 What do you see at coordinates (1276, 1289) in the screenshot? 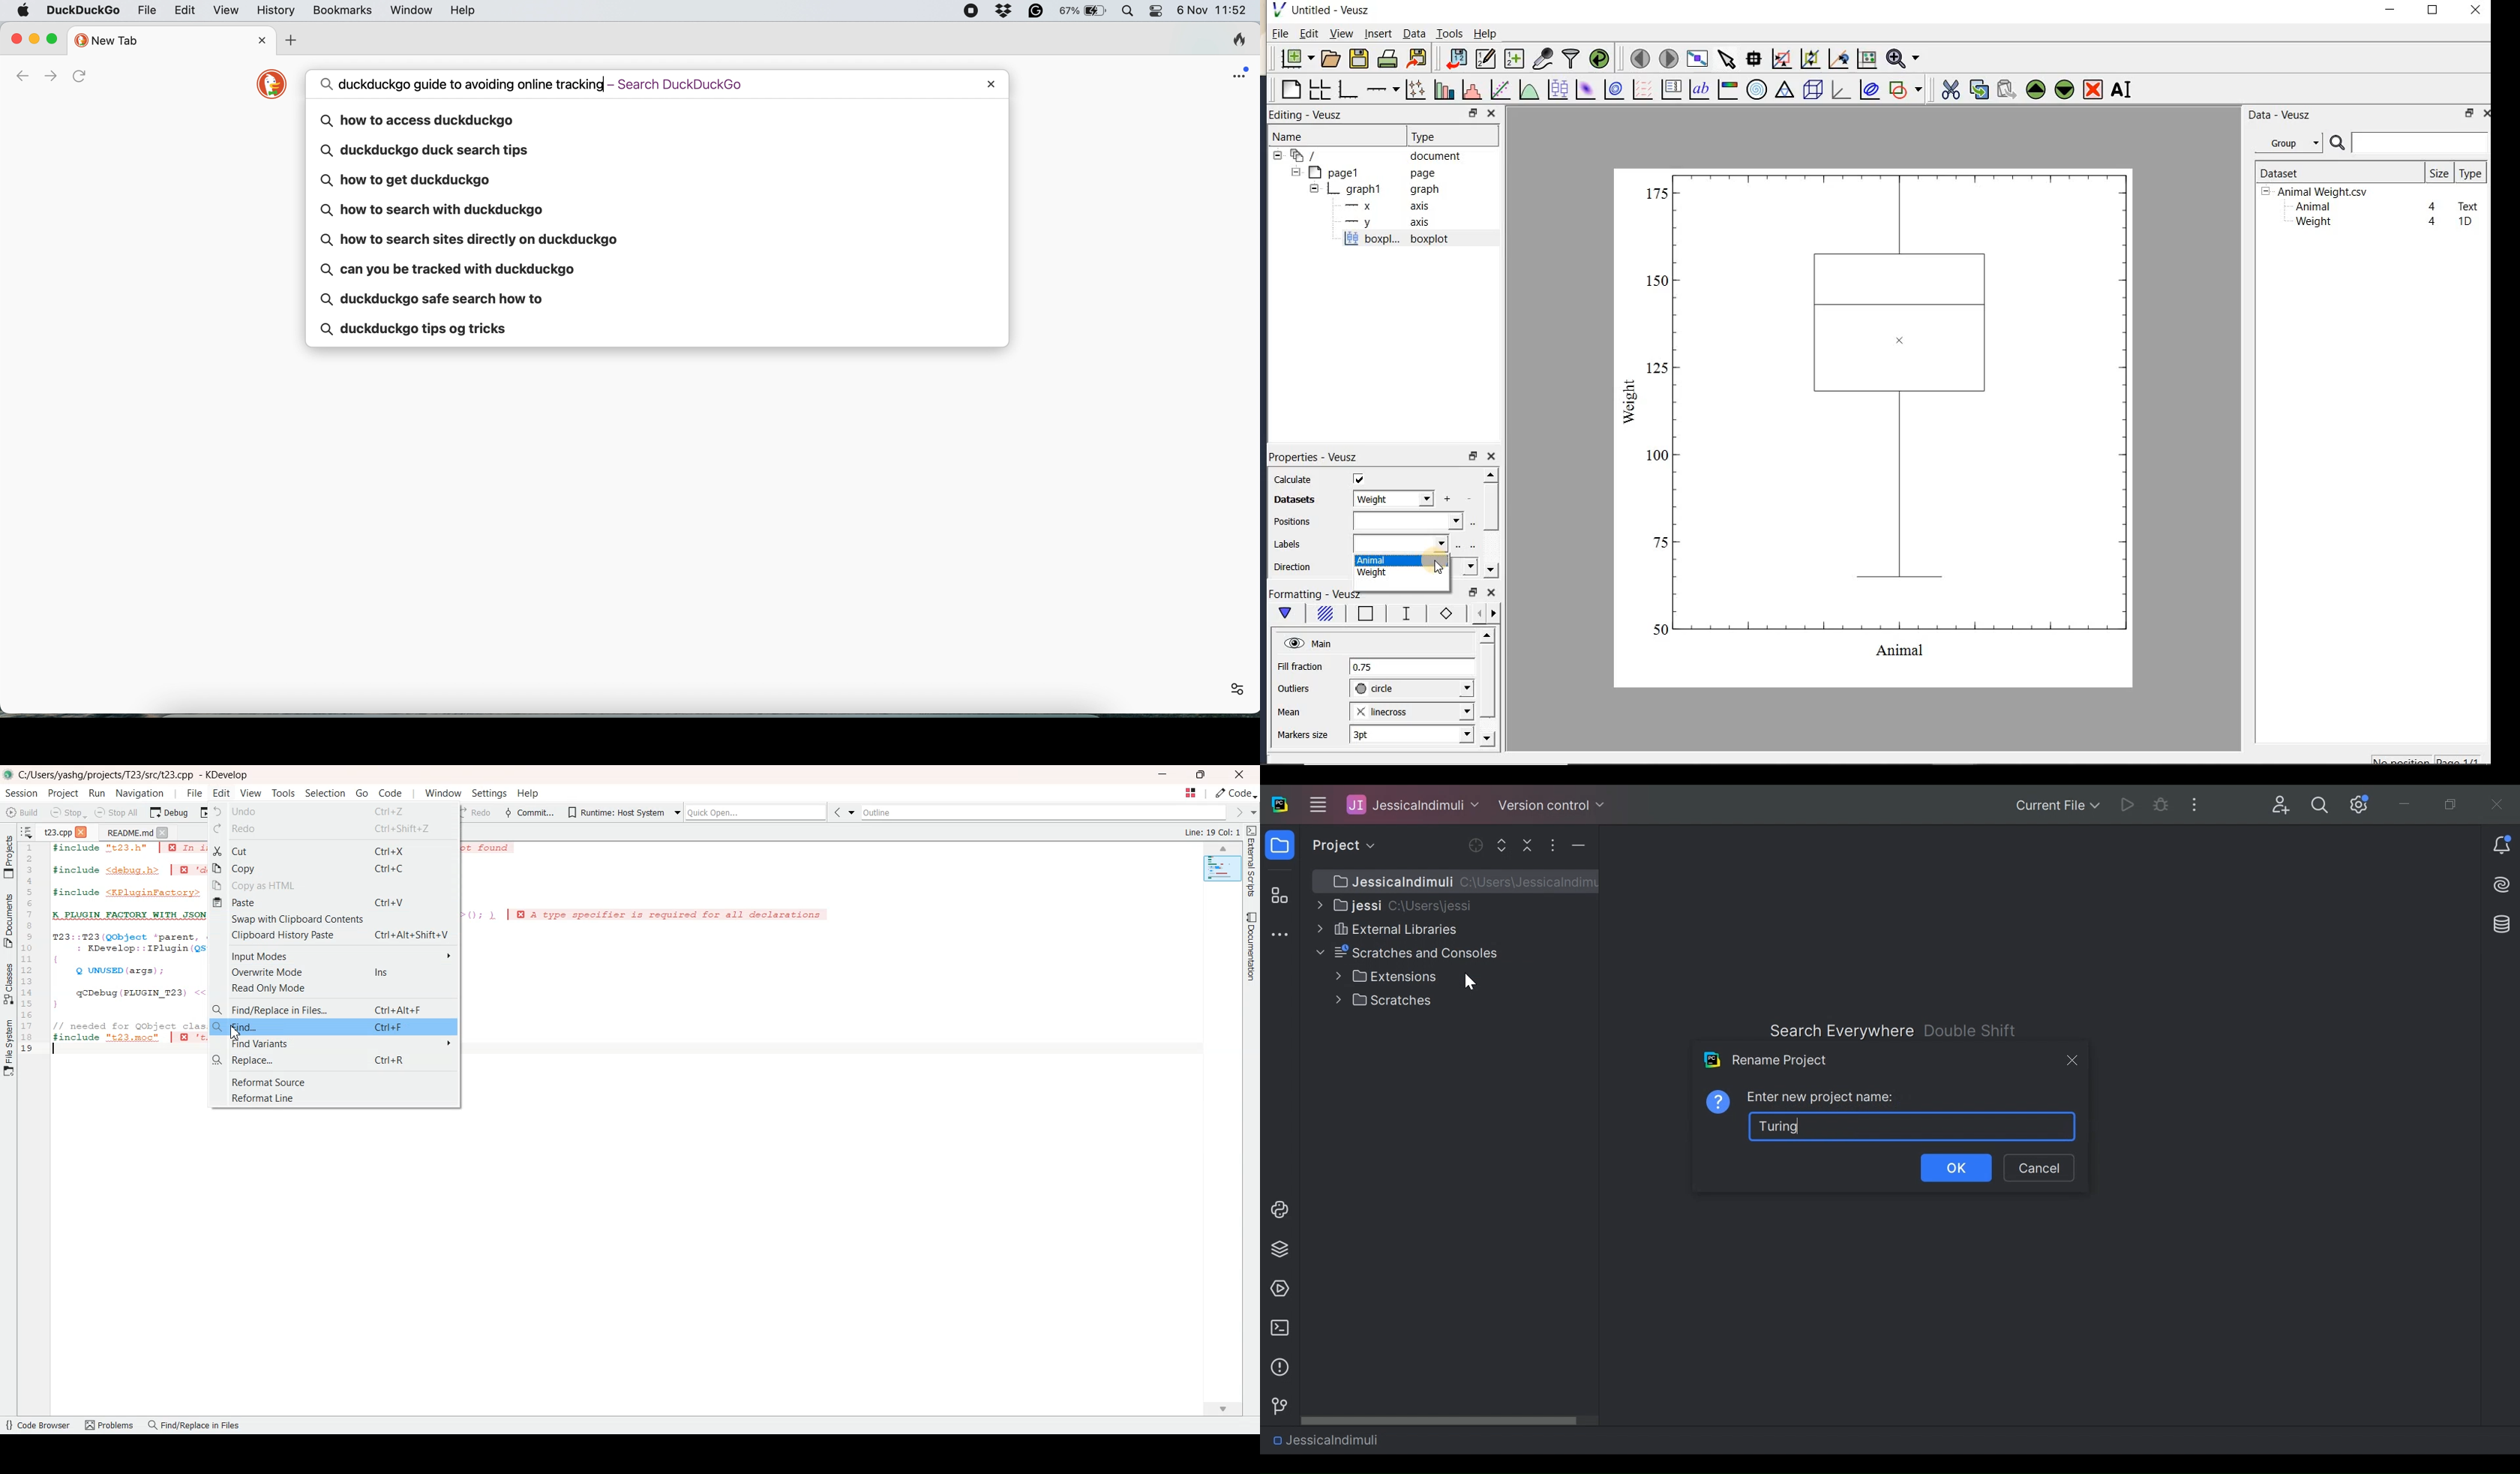
I see `run` at bounding box center [1276, 1289].